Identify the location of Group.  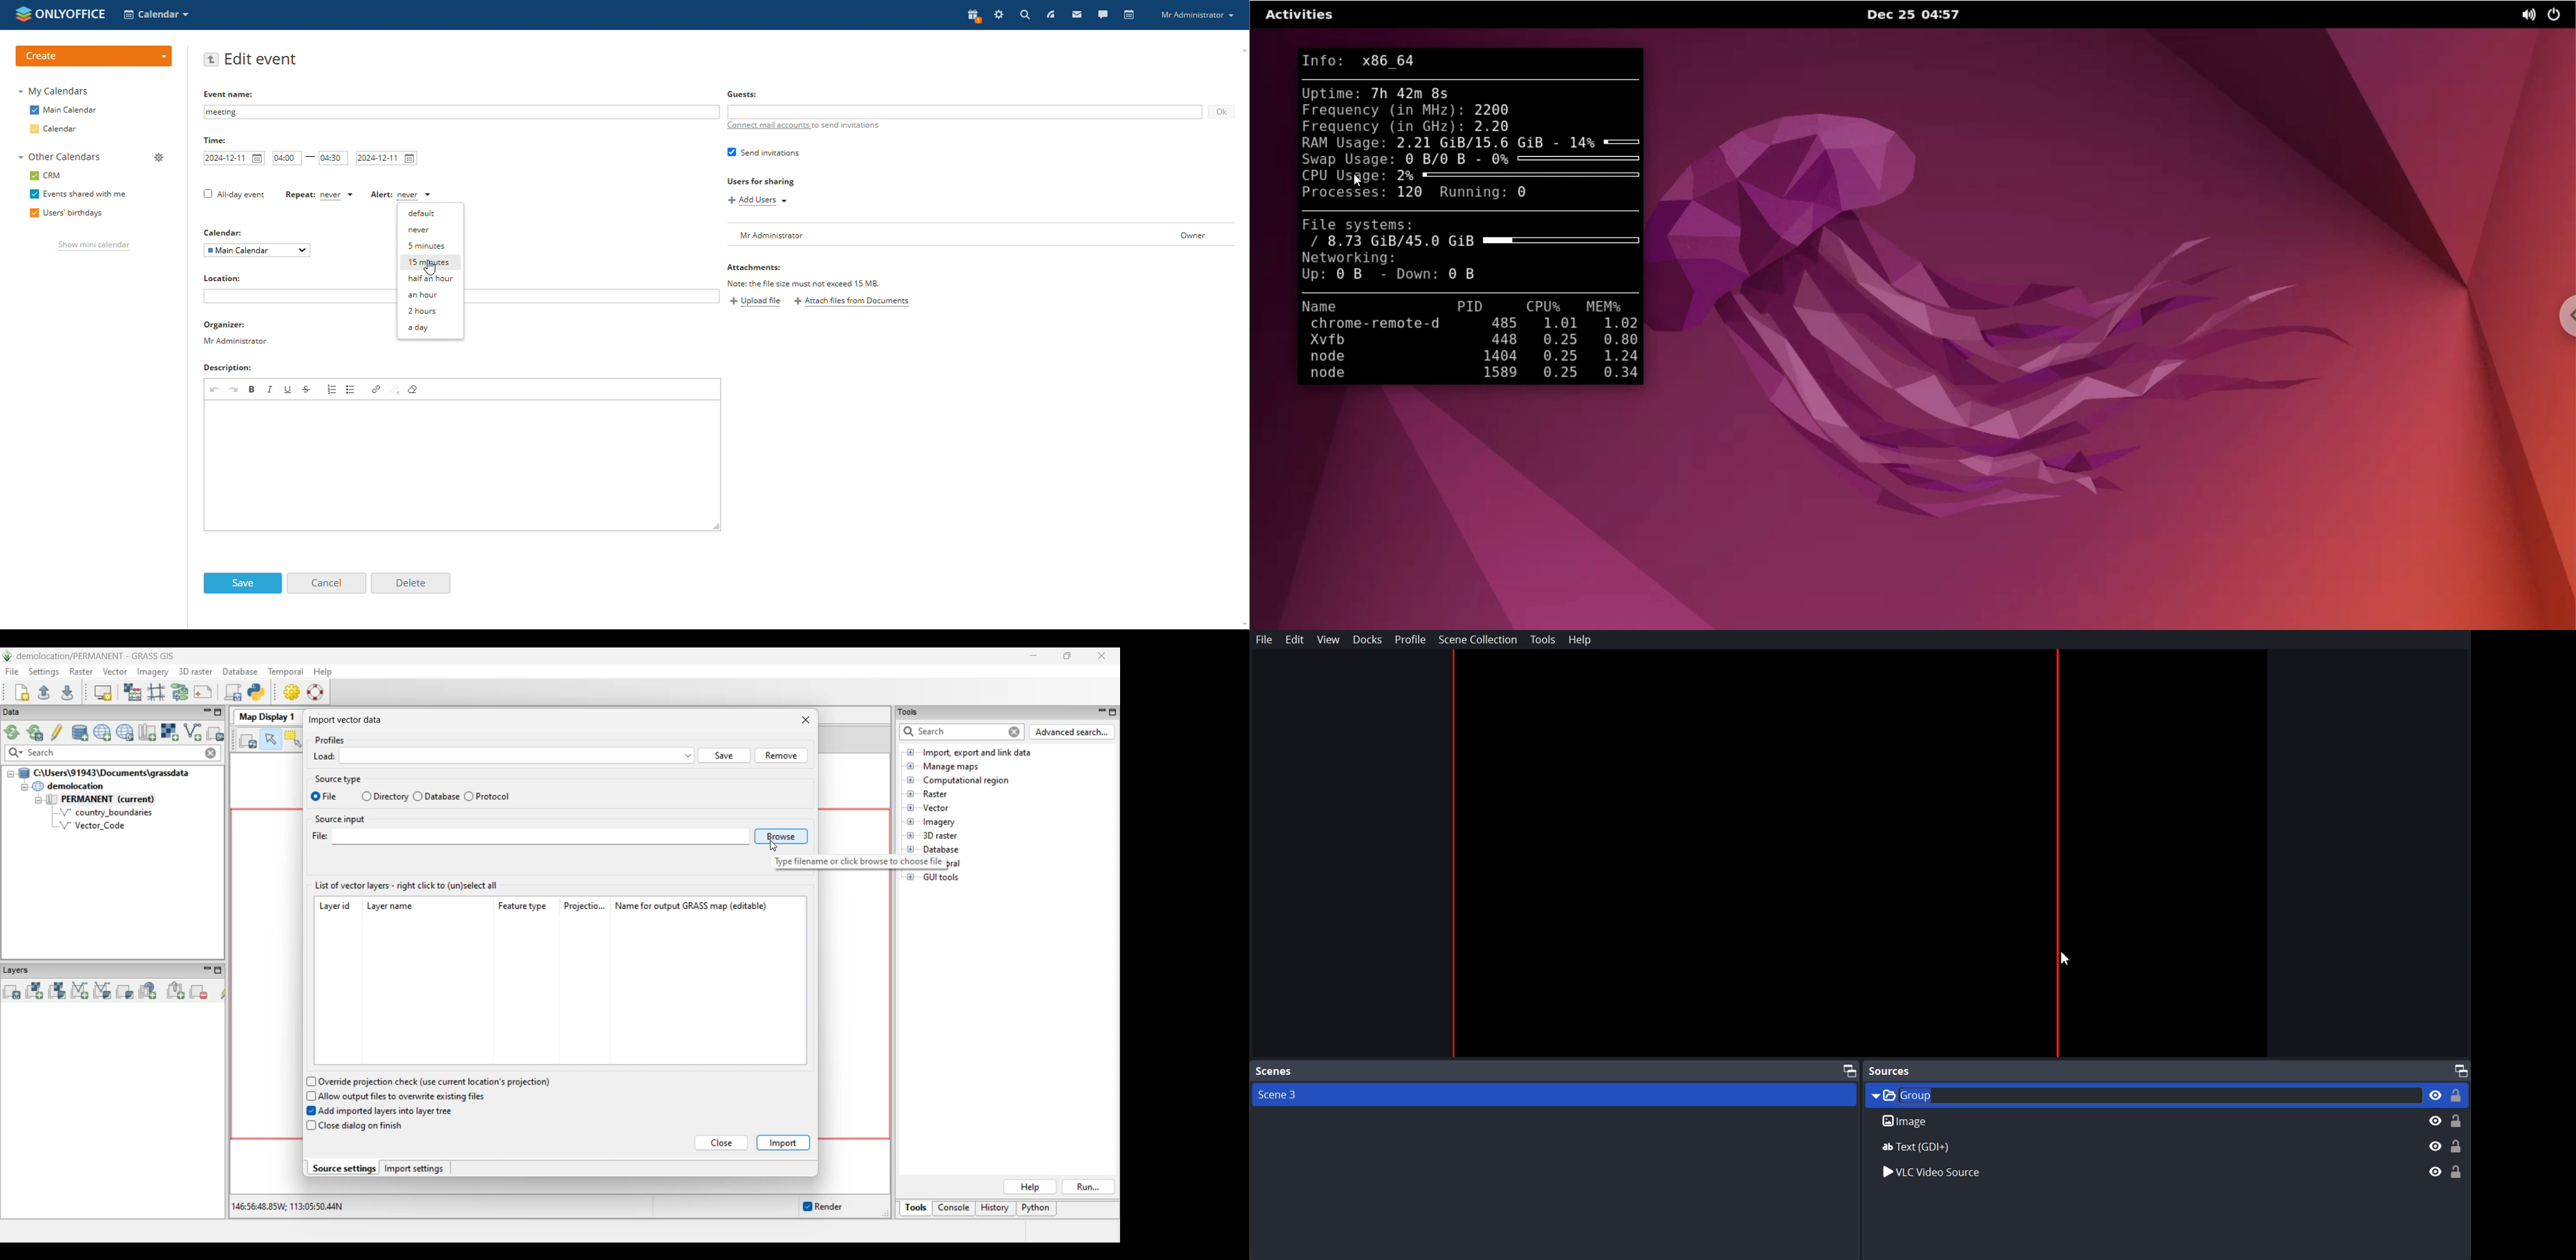
(2167, 1095).